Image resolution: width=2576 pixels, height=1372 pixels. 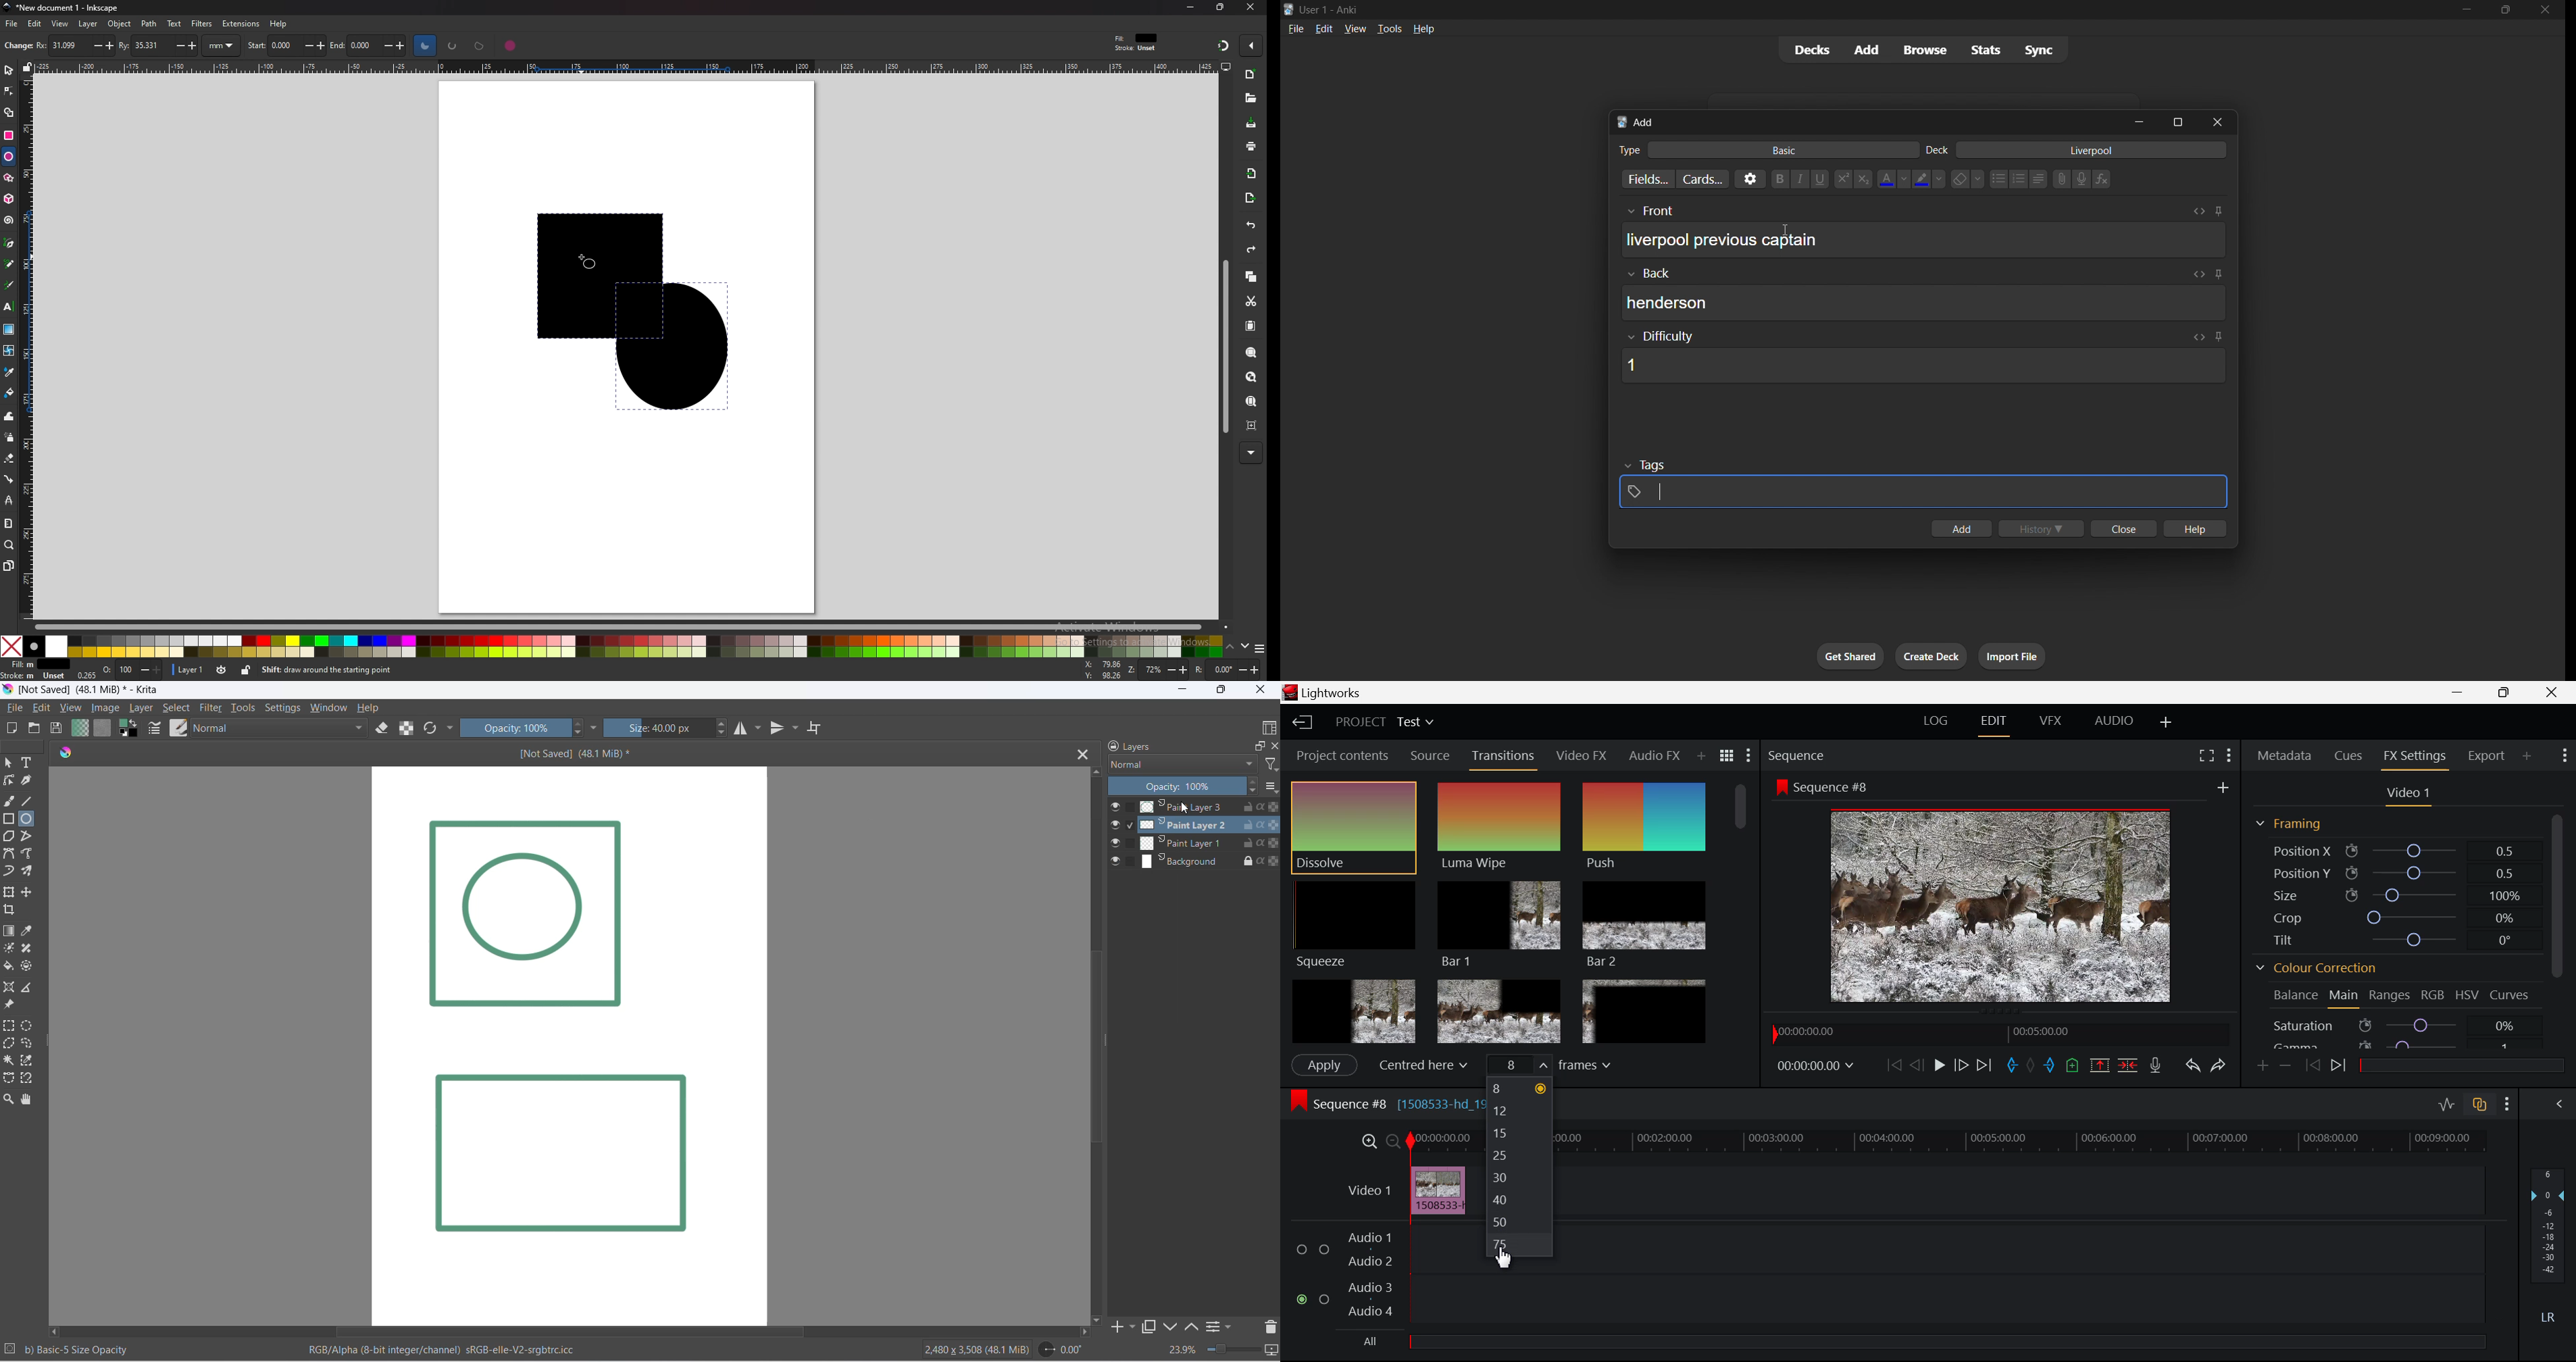 What do you see at coordinates (2074, 1068) in the screenshot?
I see `Mark Cue` at bounding box center [2074, 1068].